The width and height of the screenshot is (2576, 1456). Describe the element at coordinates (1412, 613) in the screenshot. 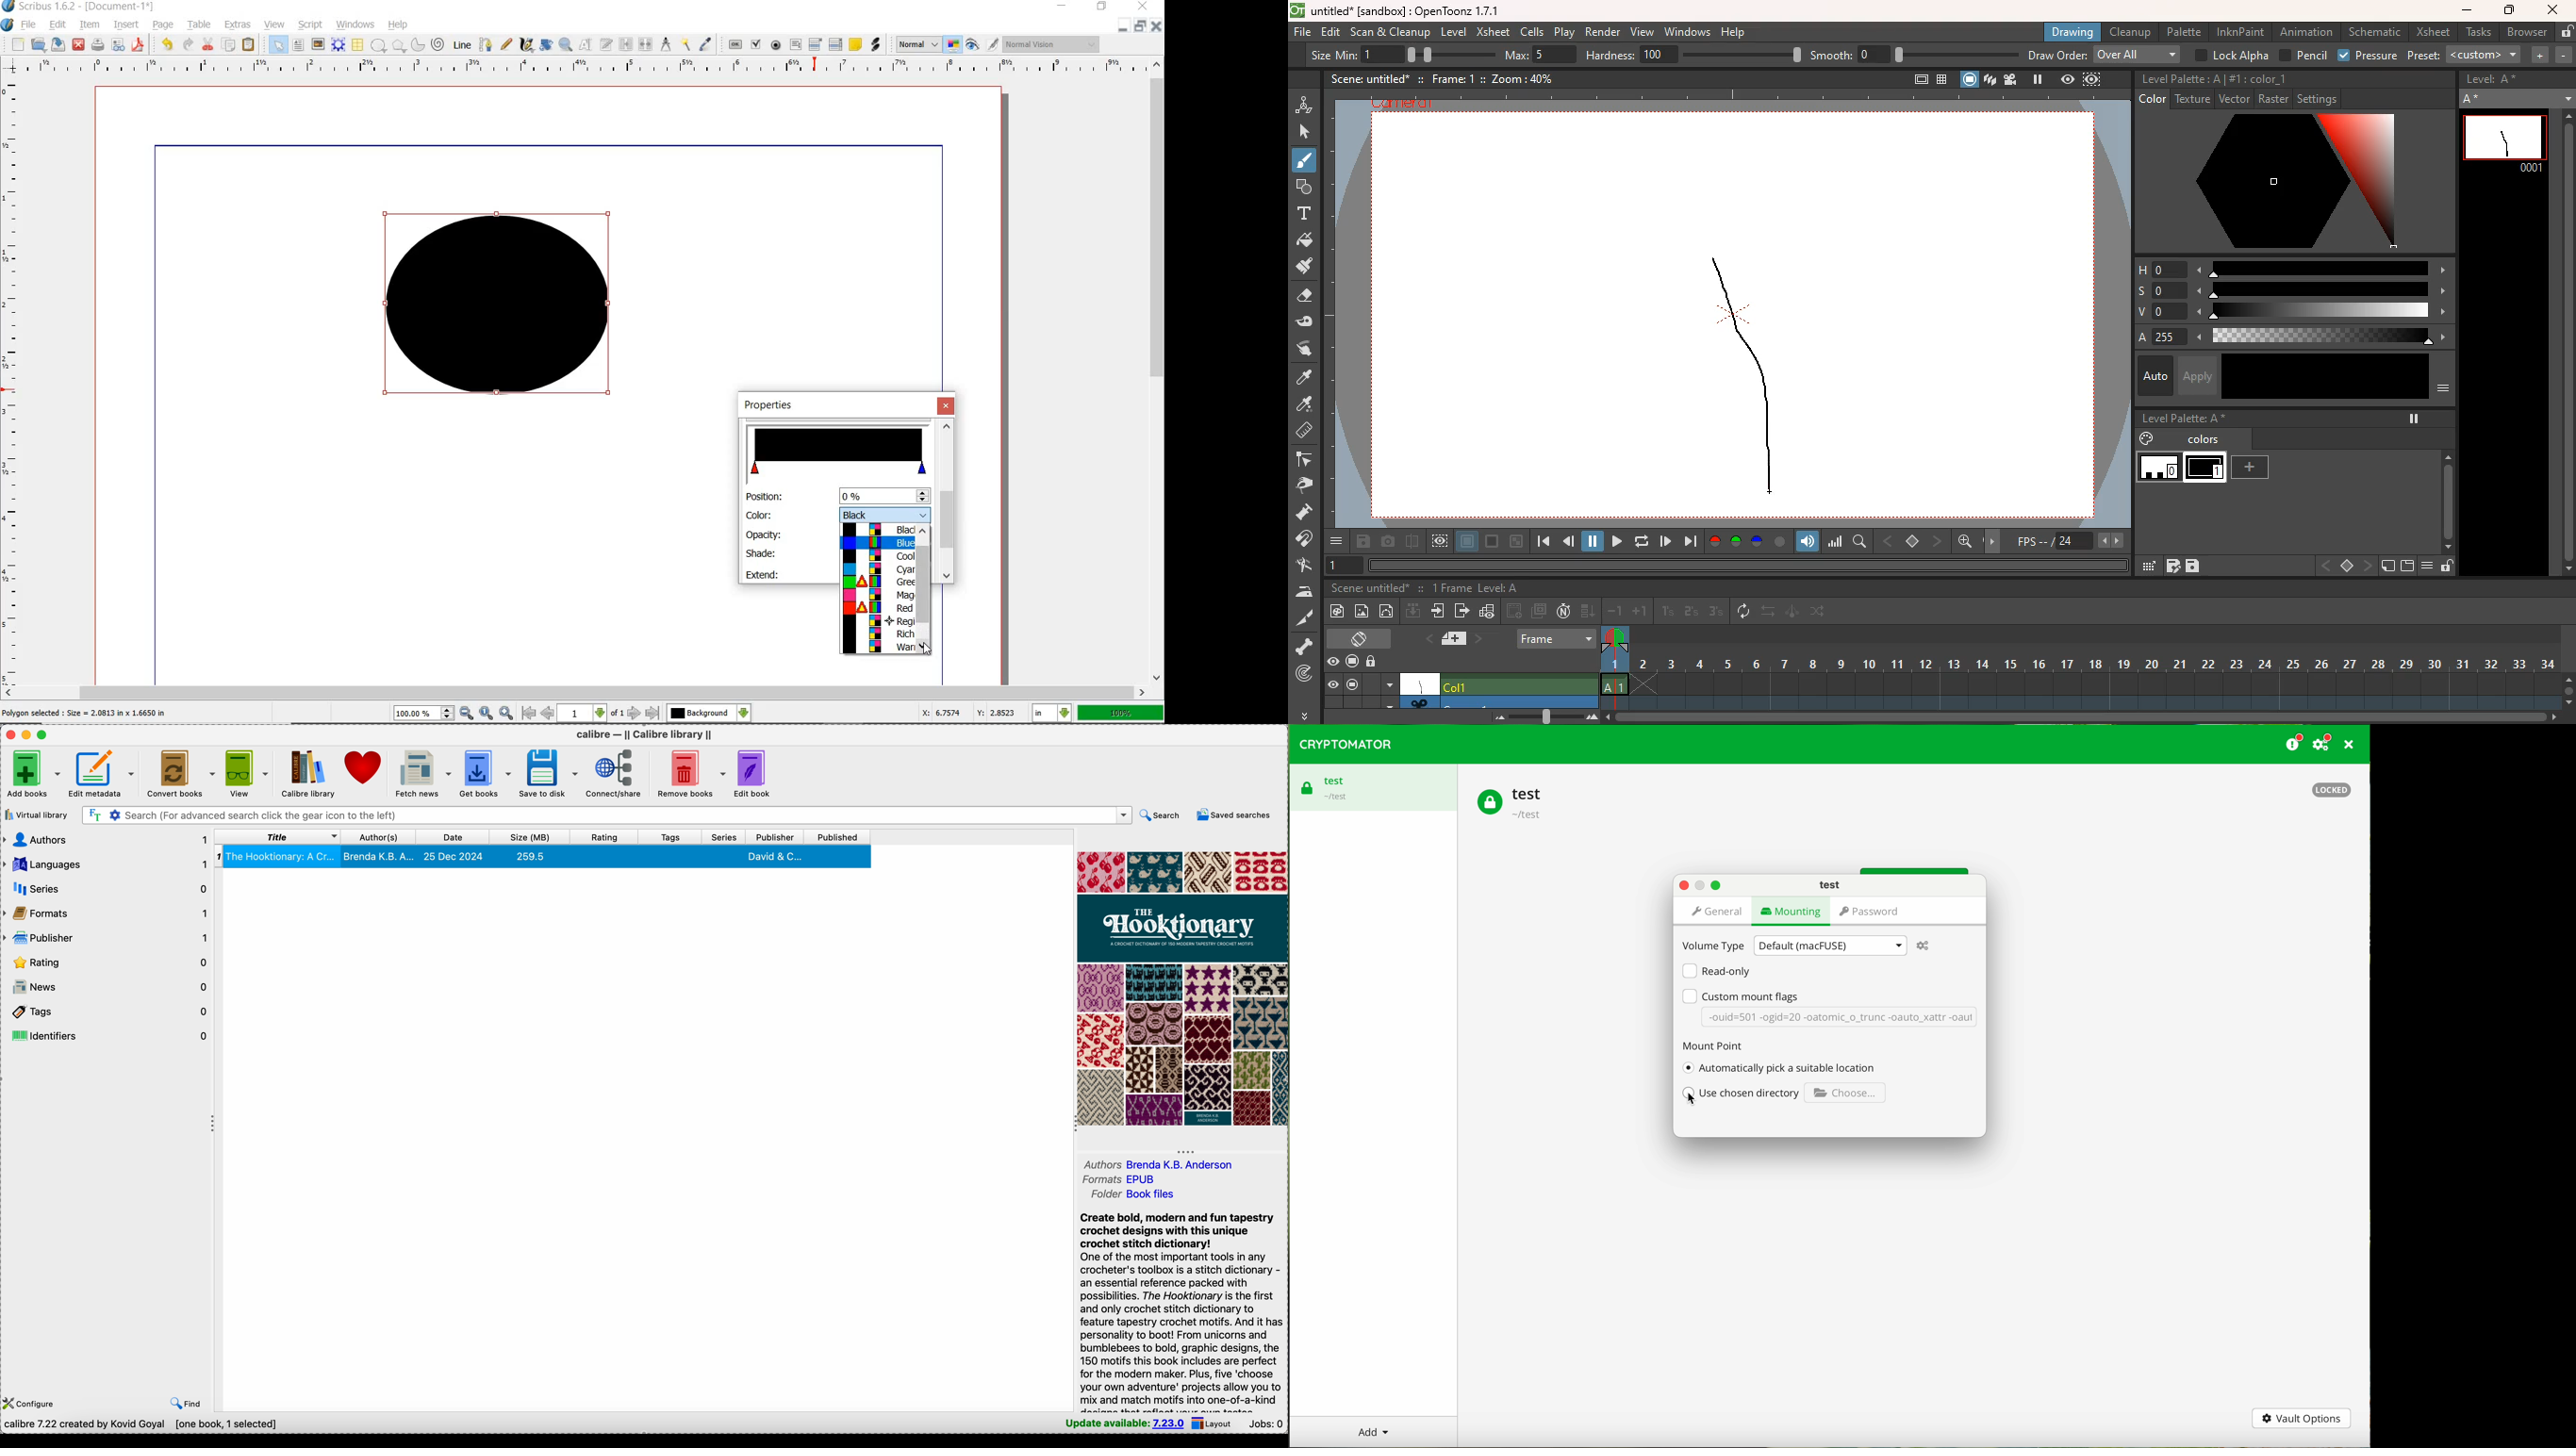

I see `down` at that location.